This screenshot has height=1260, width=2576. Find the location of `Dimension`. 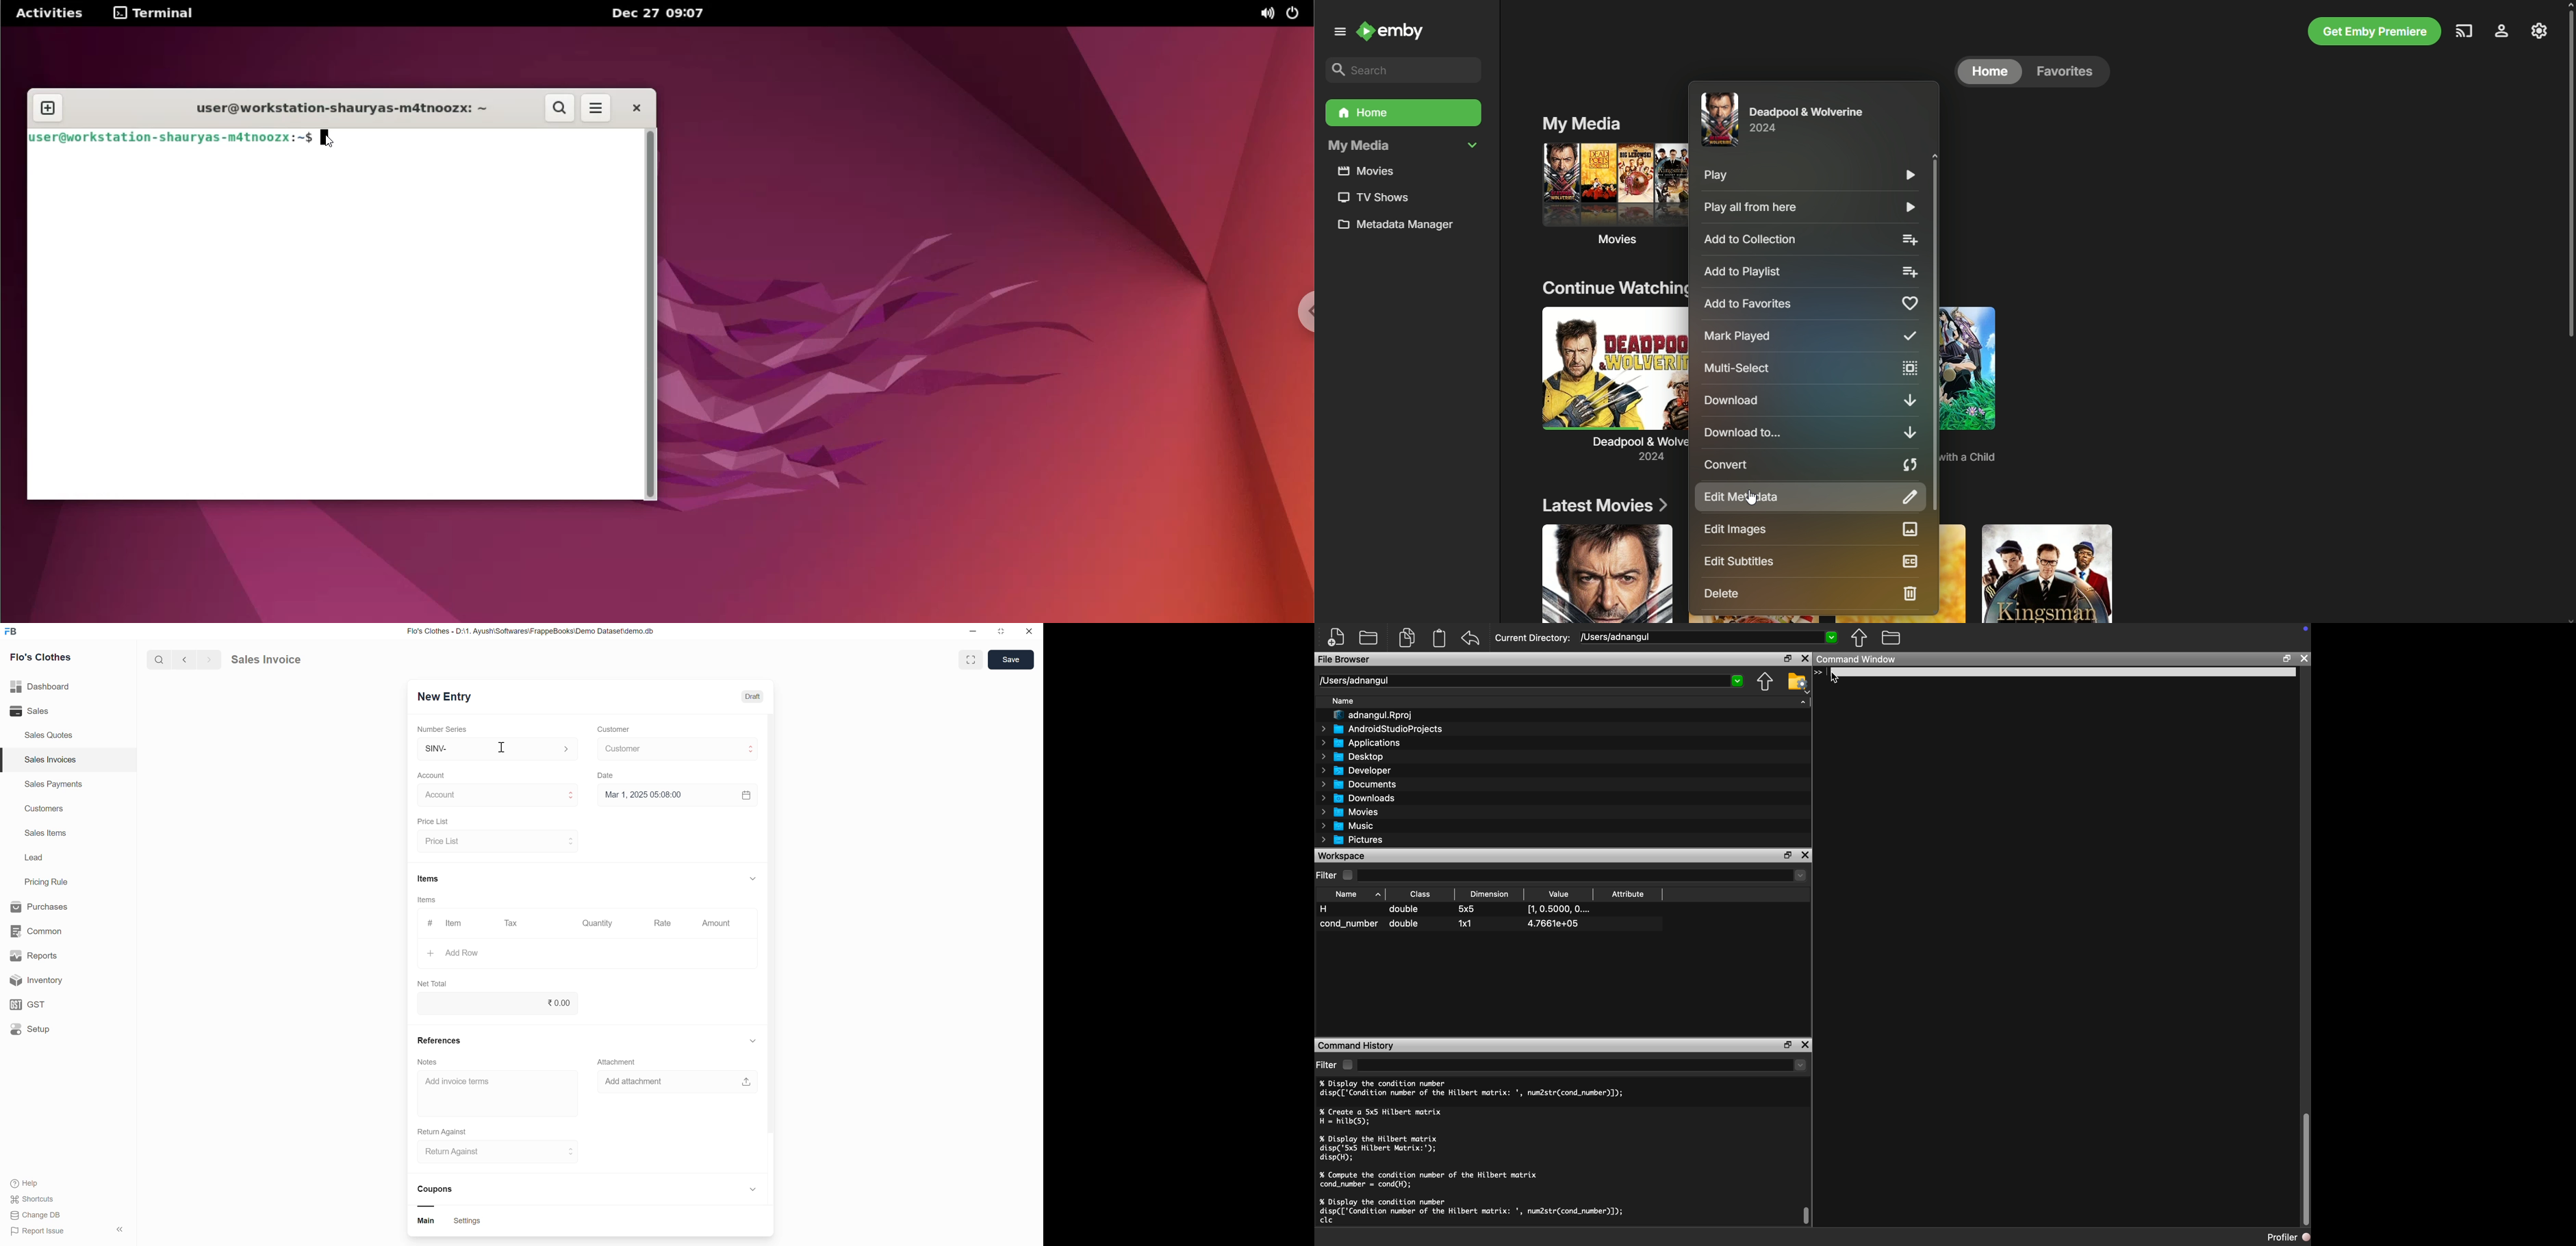

Dimension is located at coordinates (1492, 894).